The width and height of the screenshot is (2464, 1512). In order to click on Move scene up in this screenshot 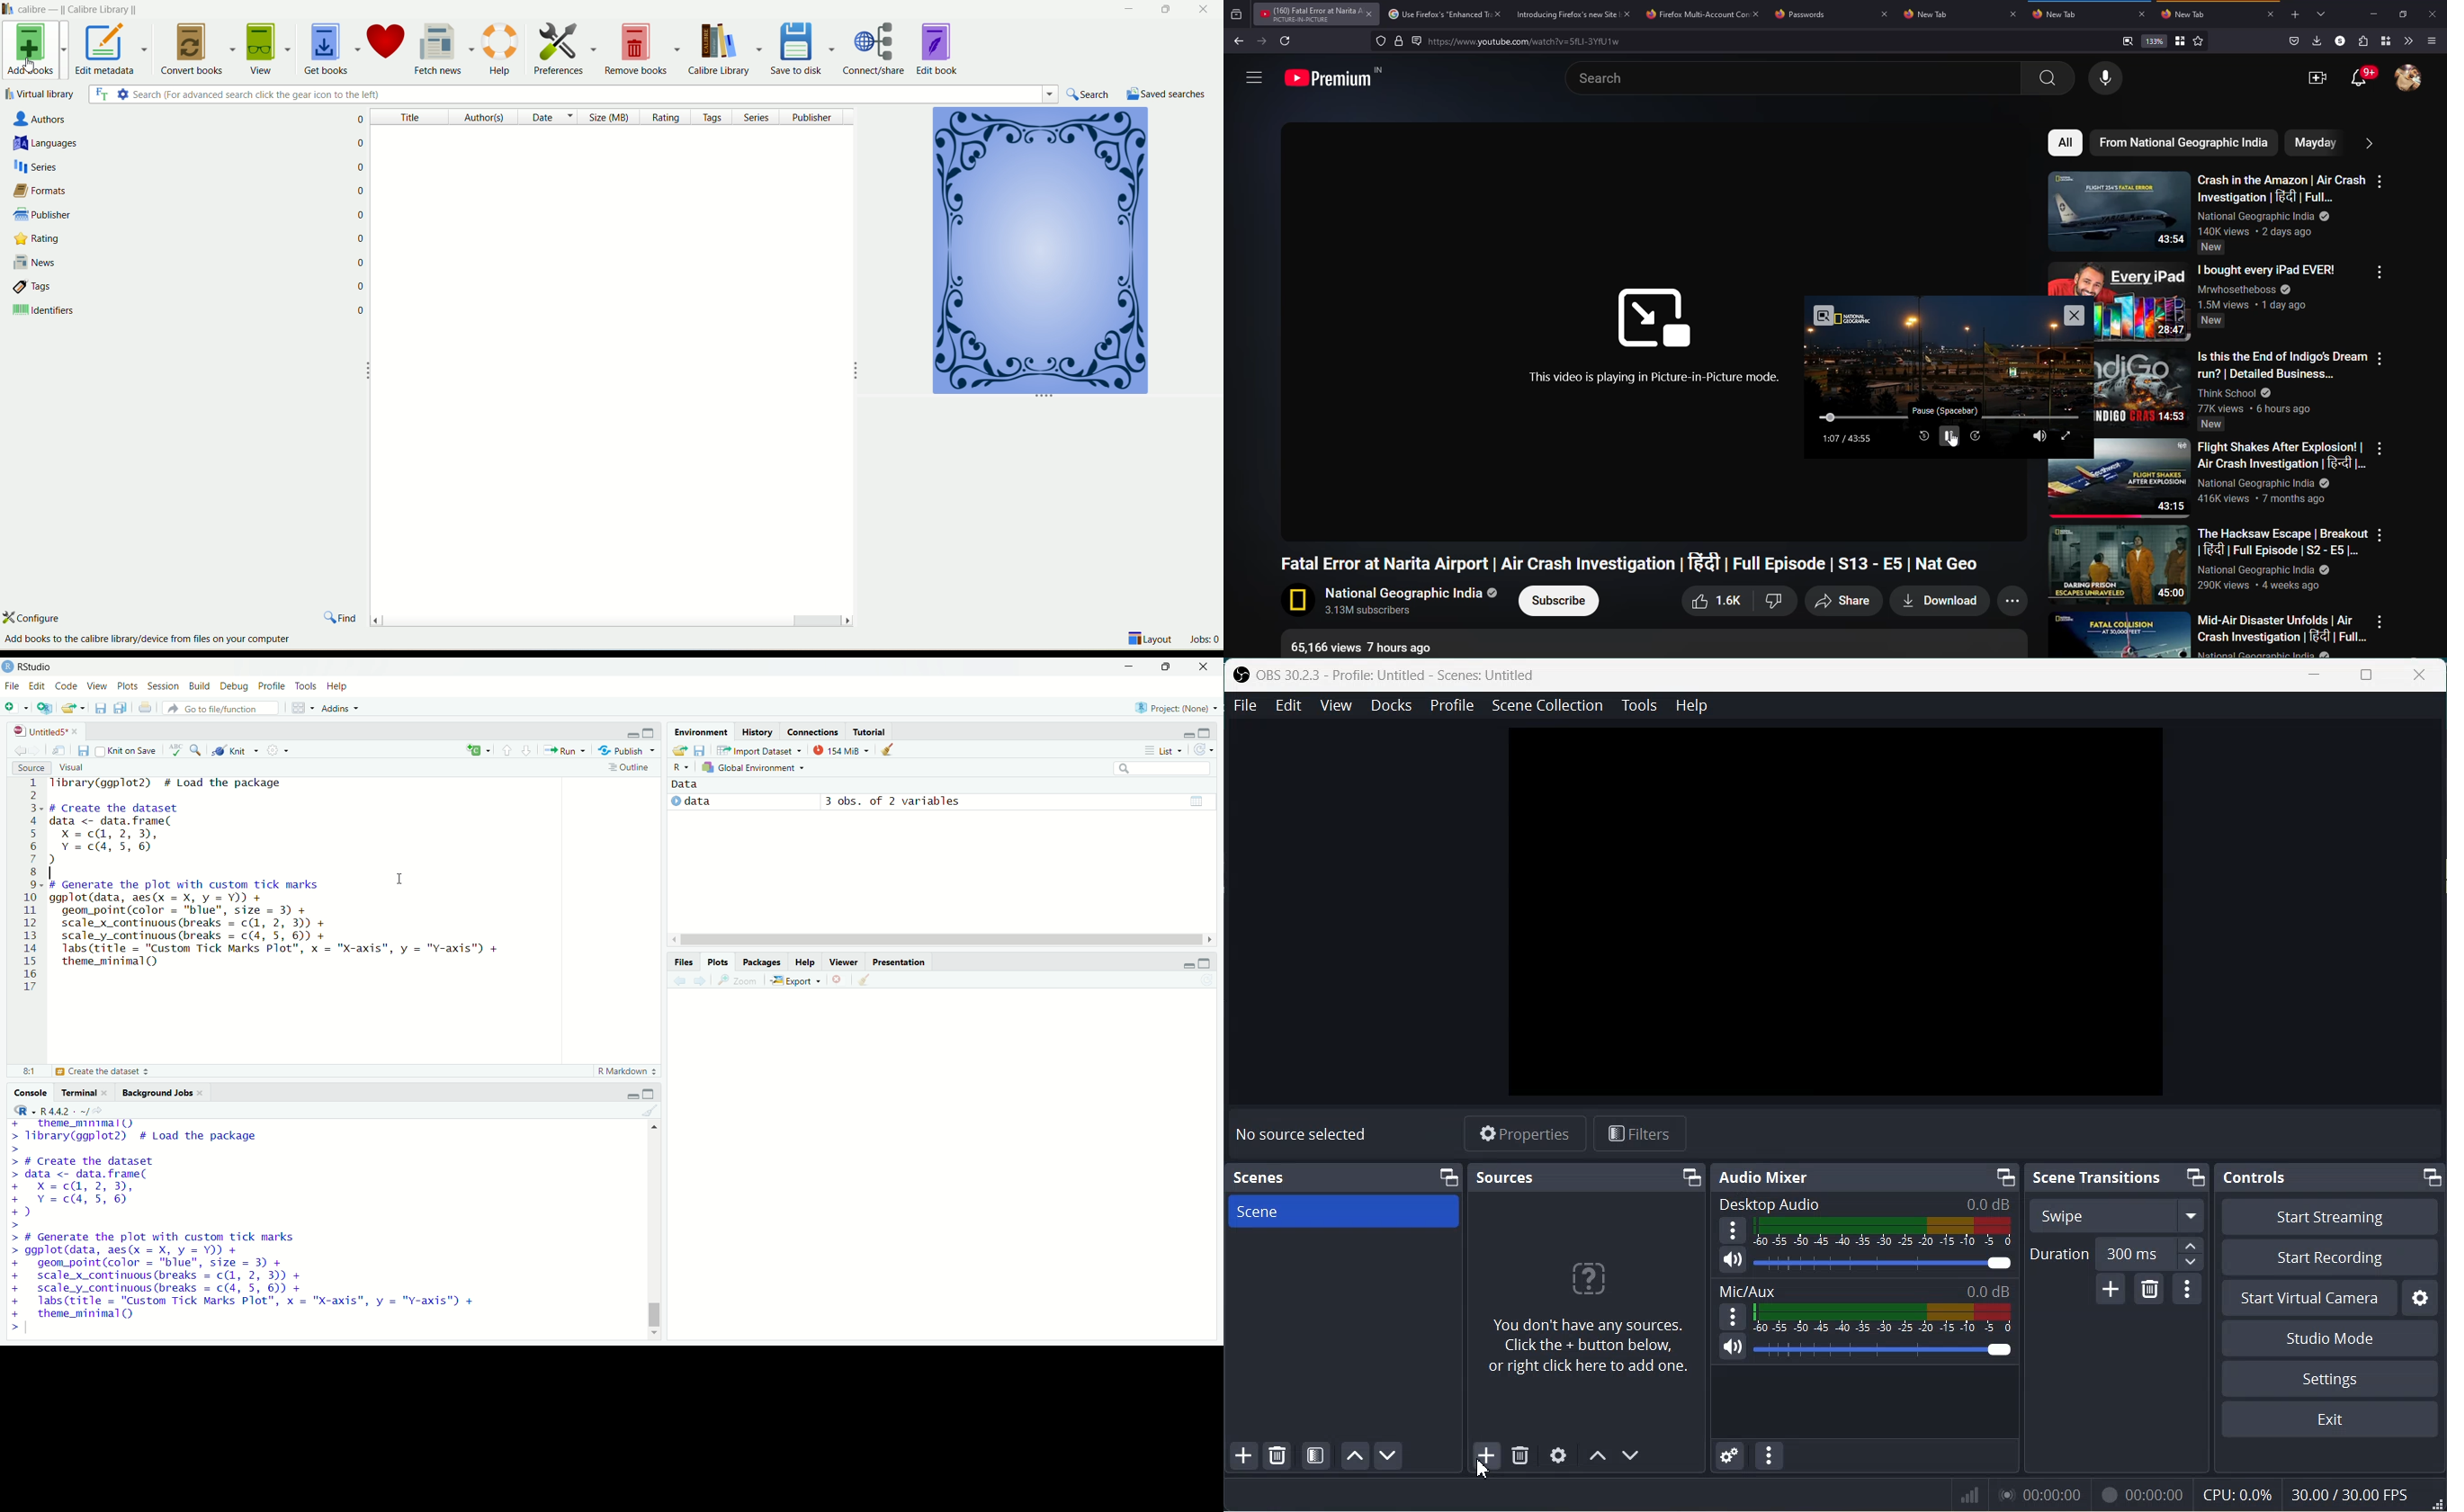, I will do `click(1354, 1456)`.